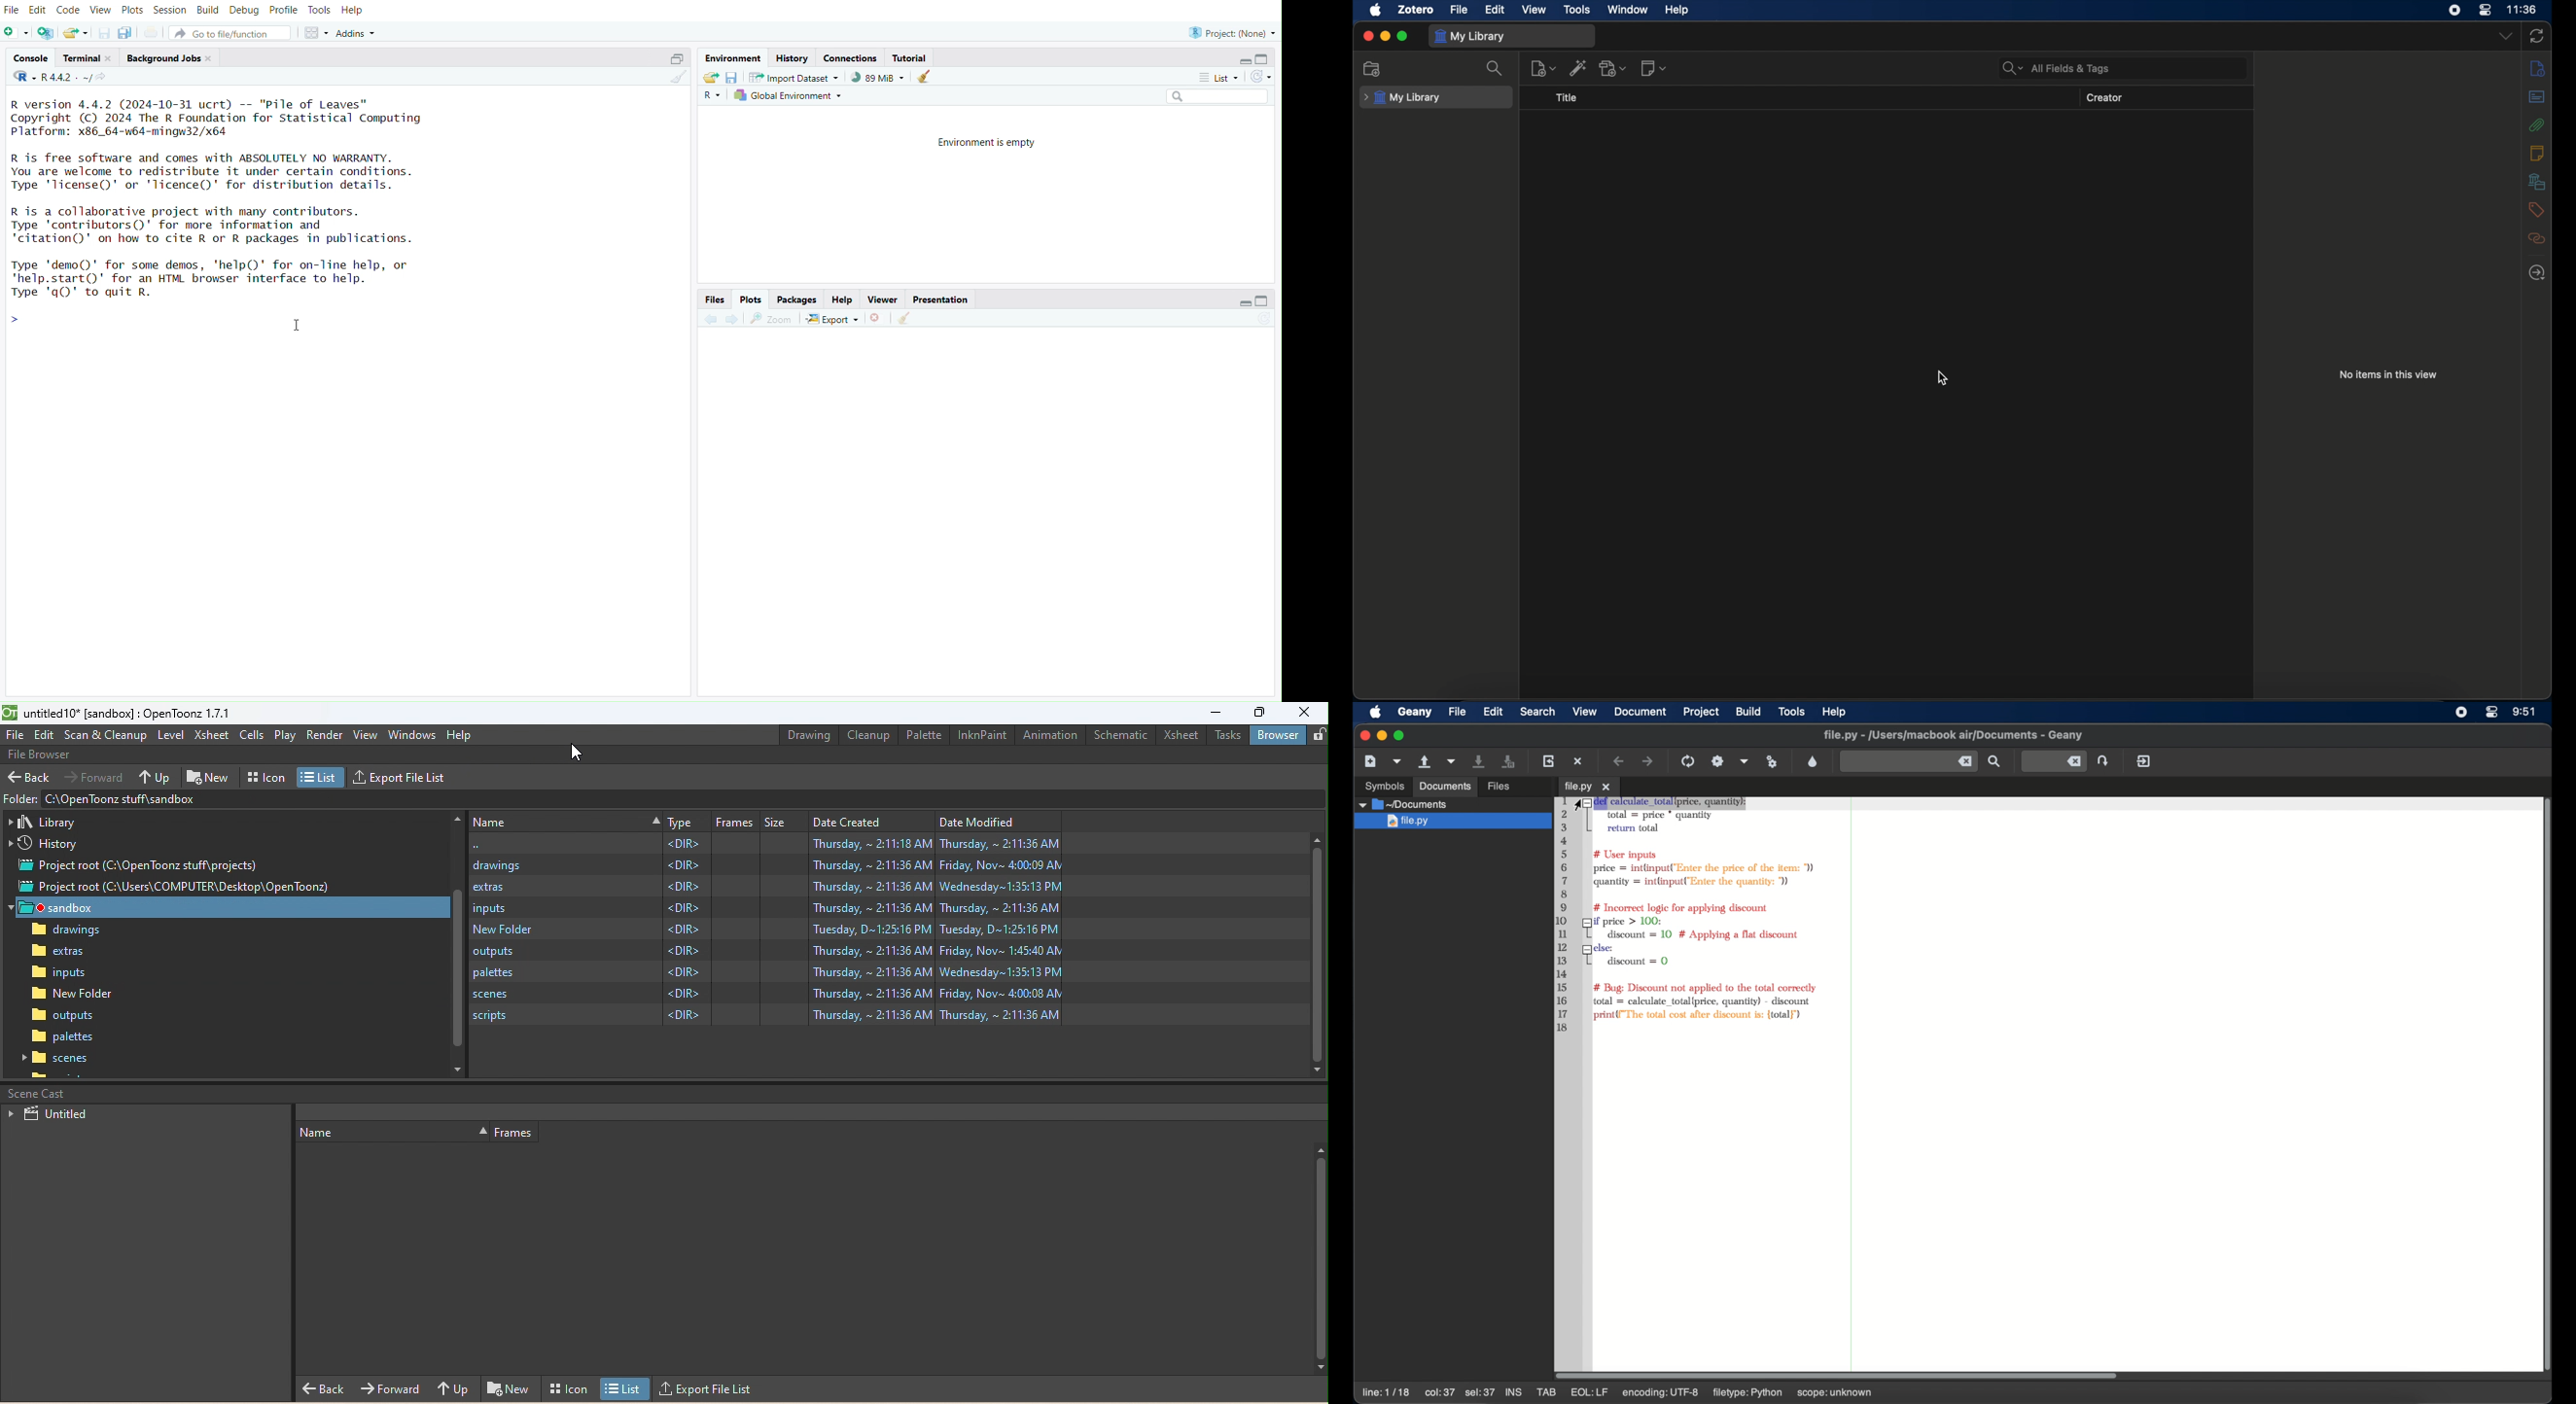 This screenshot has width=2576, height=1428. I want to click on Close, so click(880, 318).